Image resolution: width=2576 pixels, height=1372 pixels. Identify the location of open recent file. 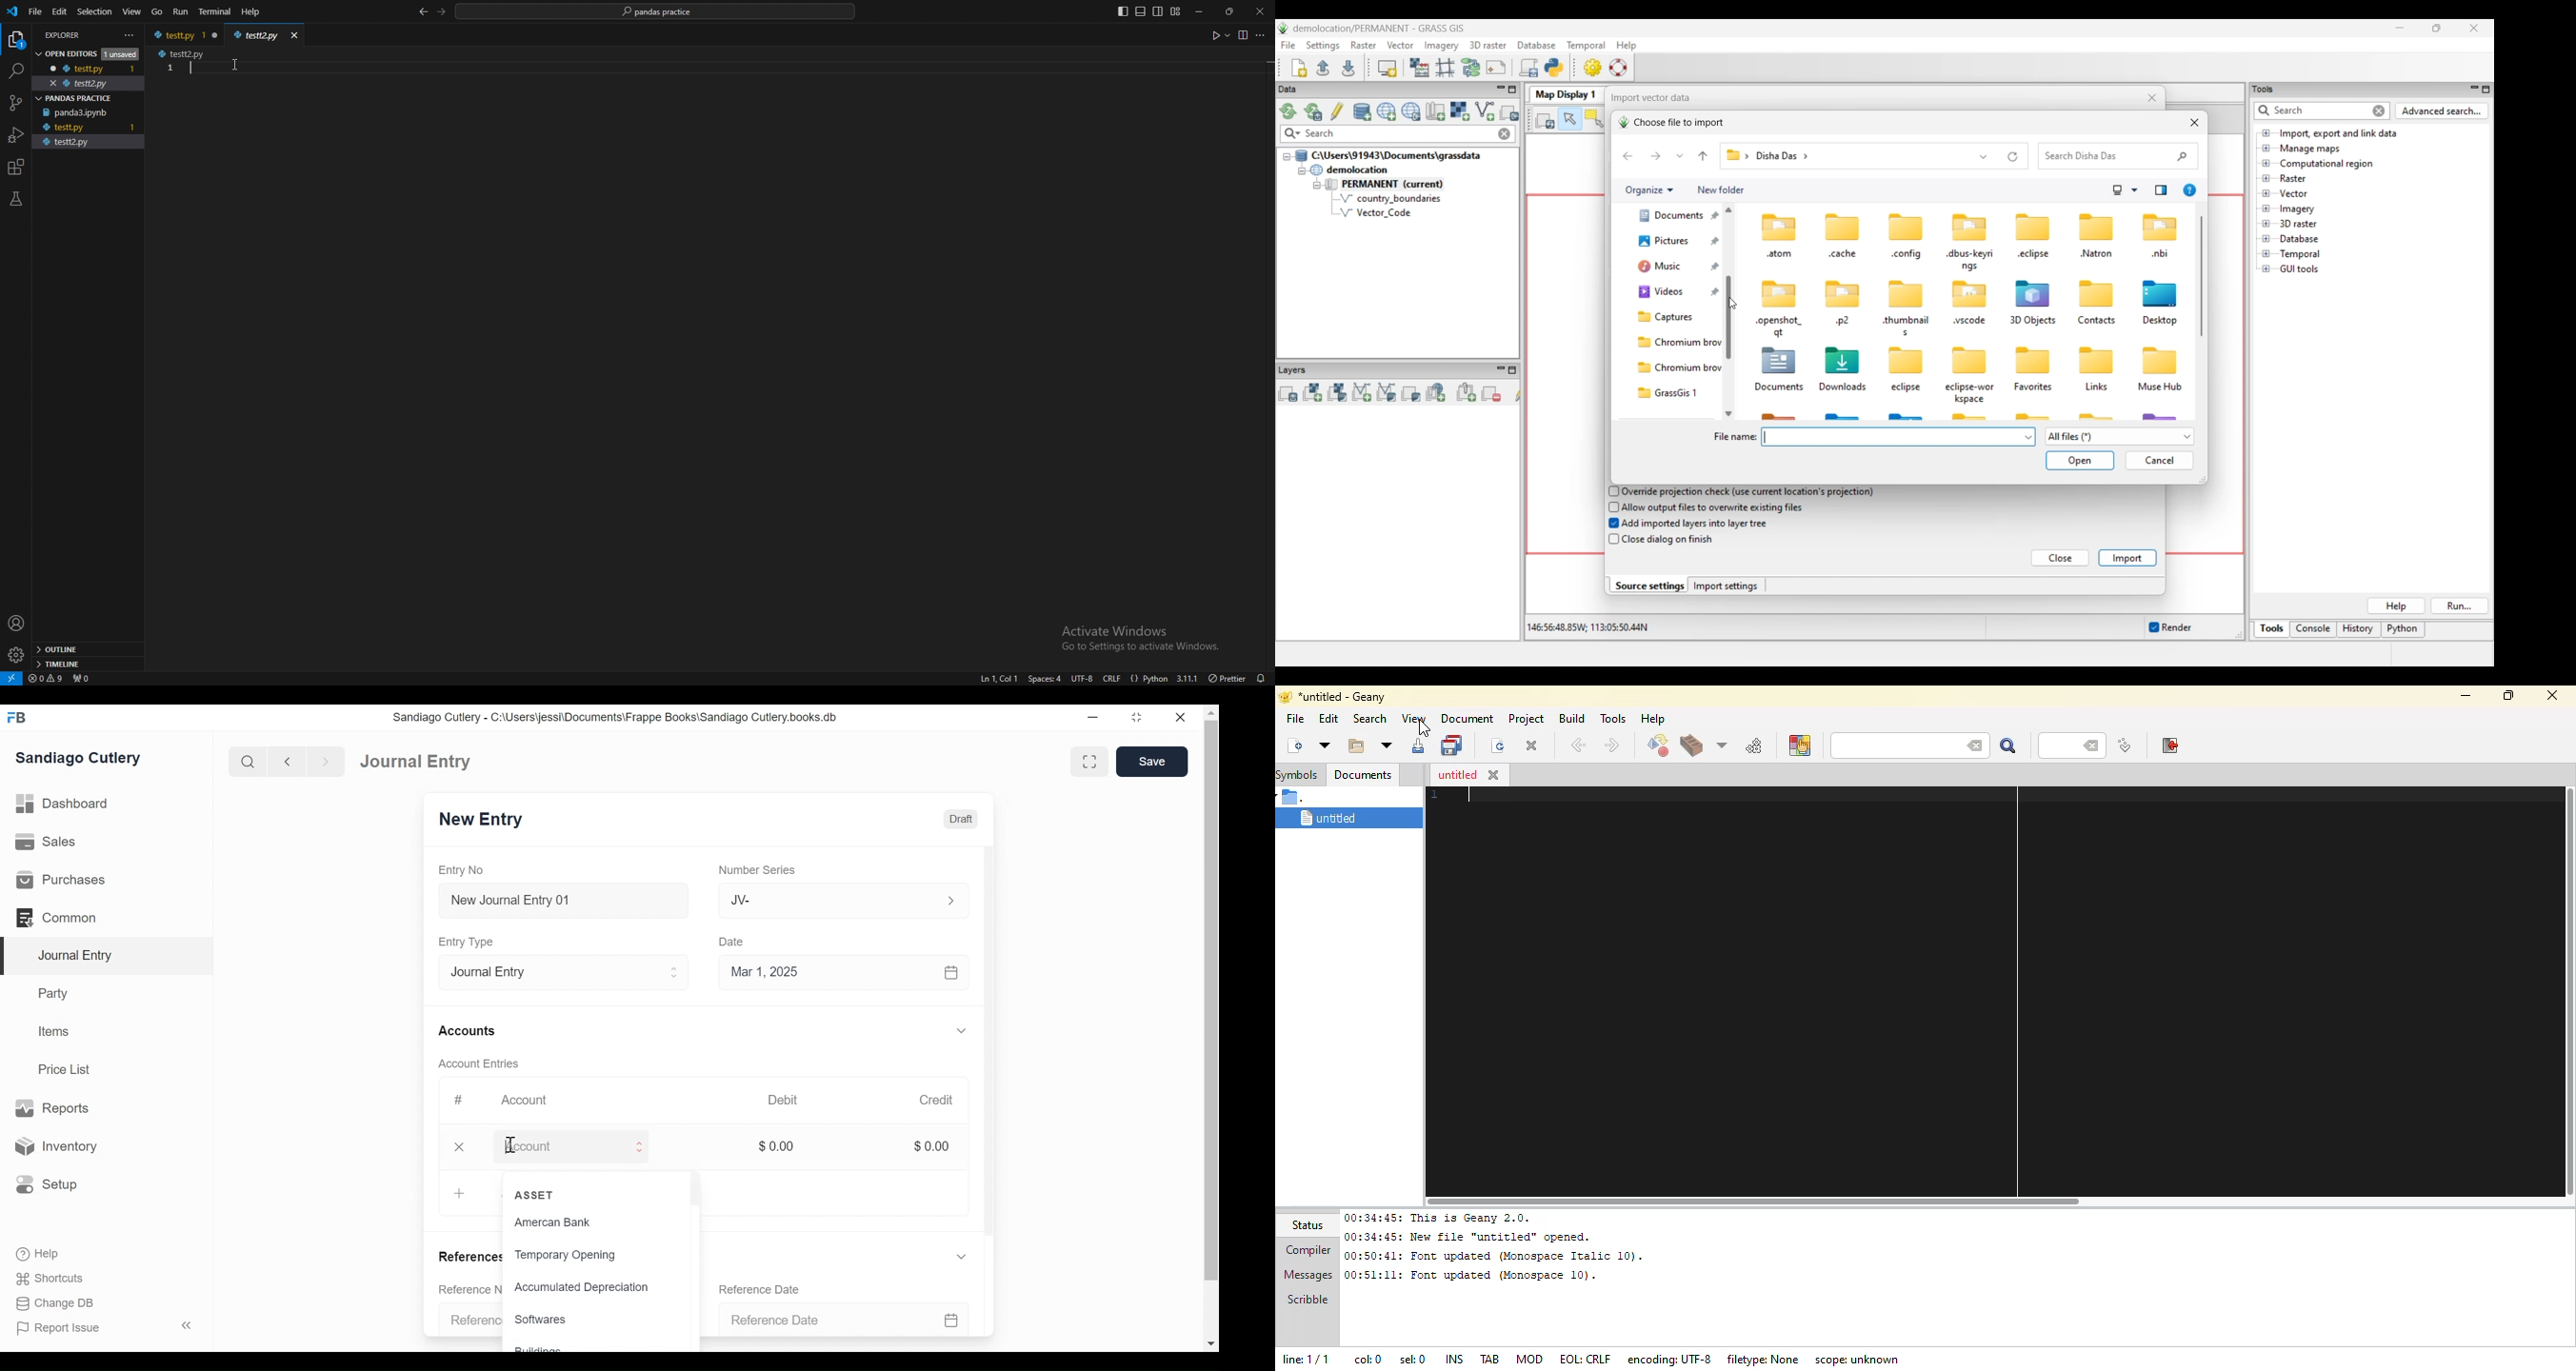
(1385, 745).